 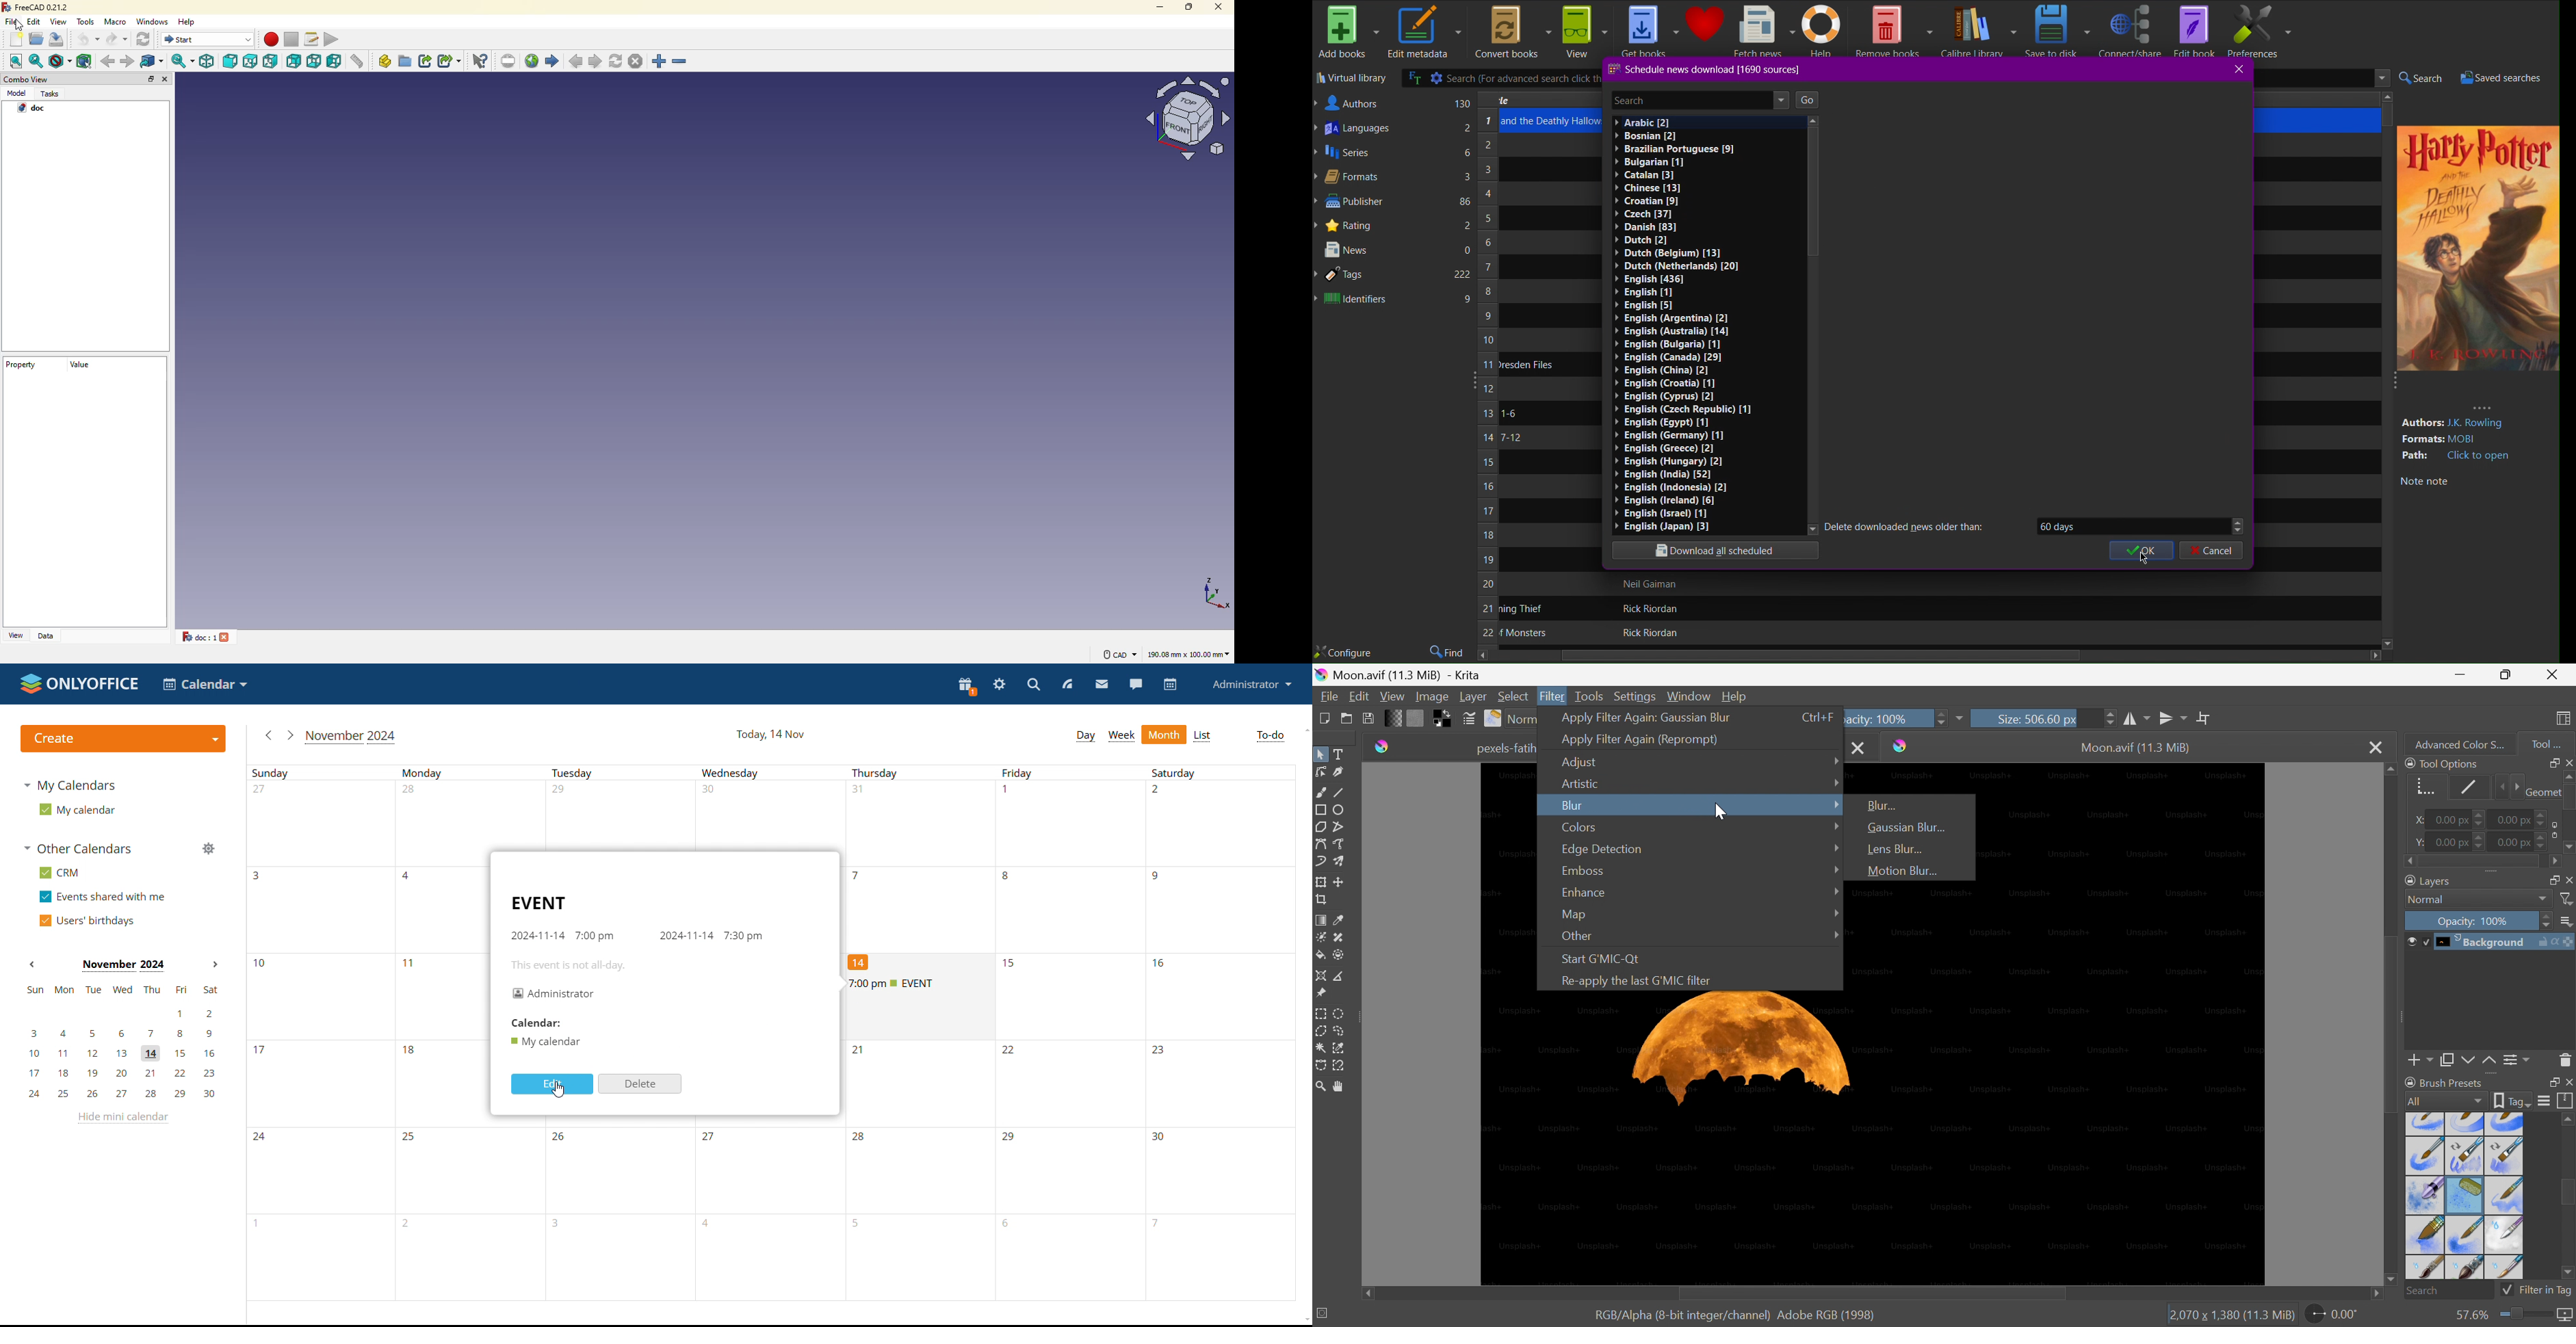 I want to click on Dutch [2], so click(x=1644, y=239).